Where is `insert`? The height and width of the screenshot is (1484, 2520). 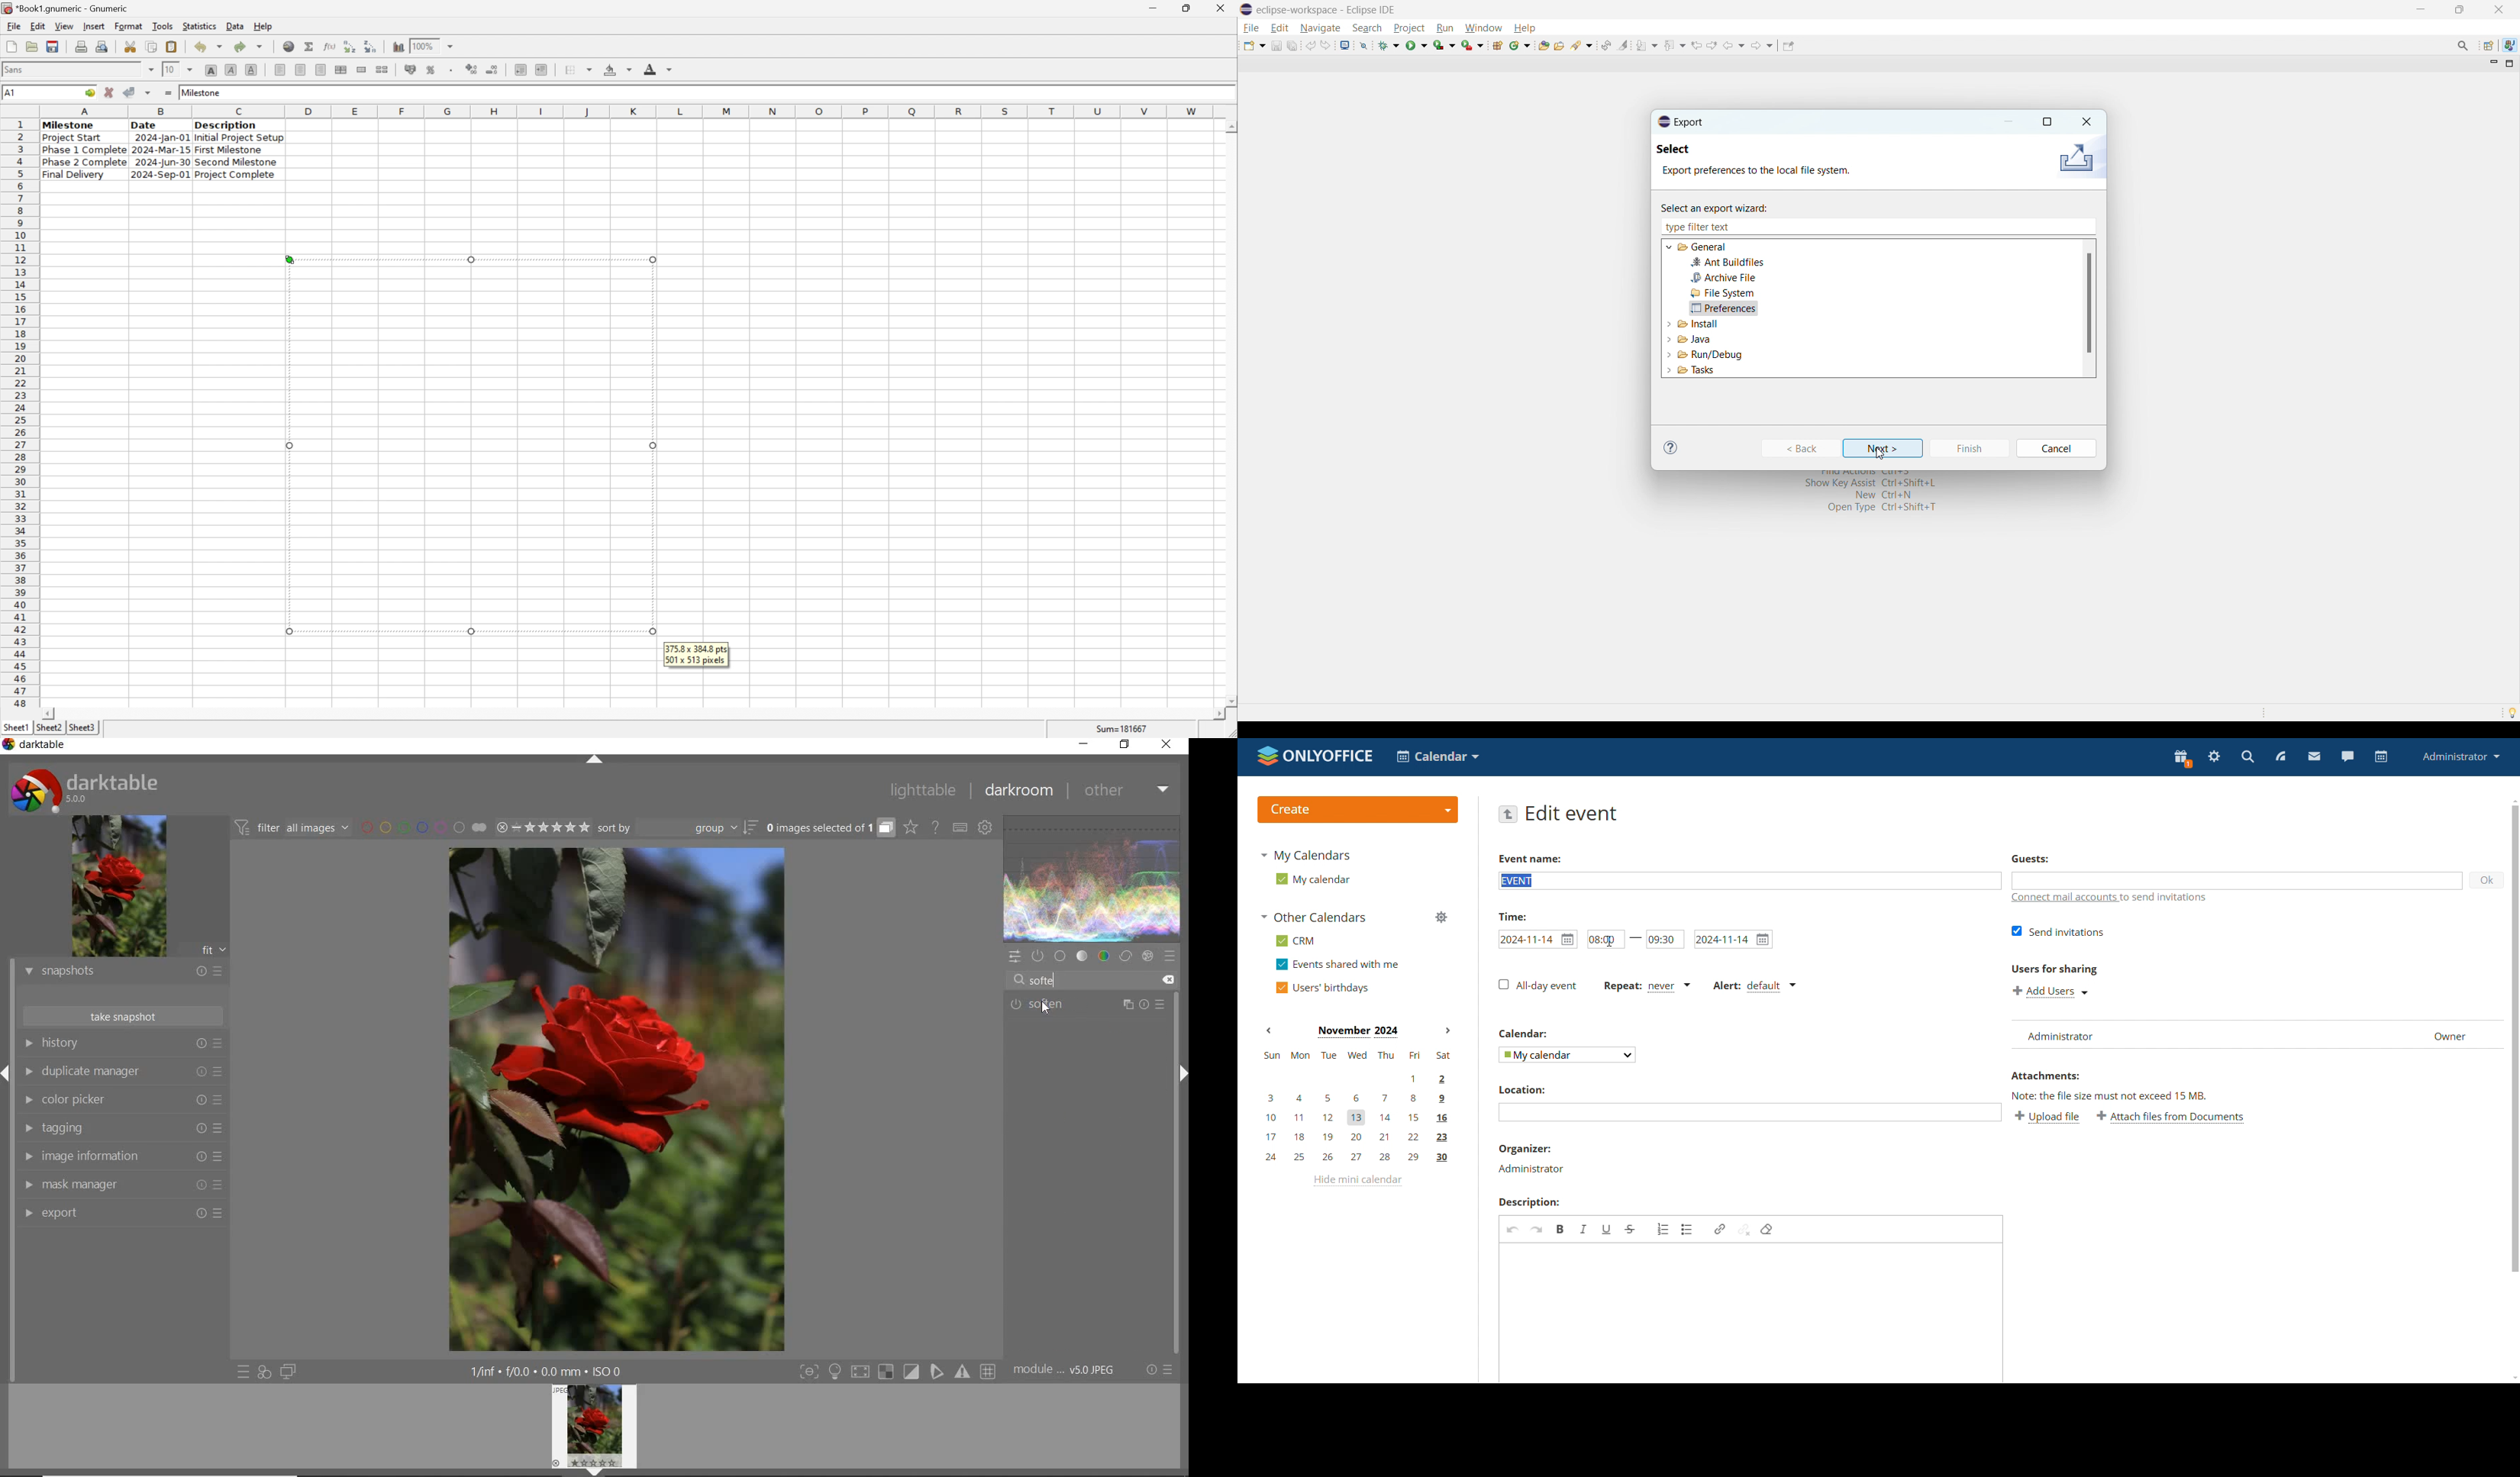 insert is located at coordinates (94, 27).